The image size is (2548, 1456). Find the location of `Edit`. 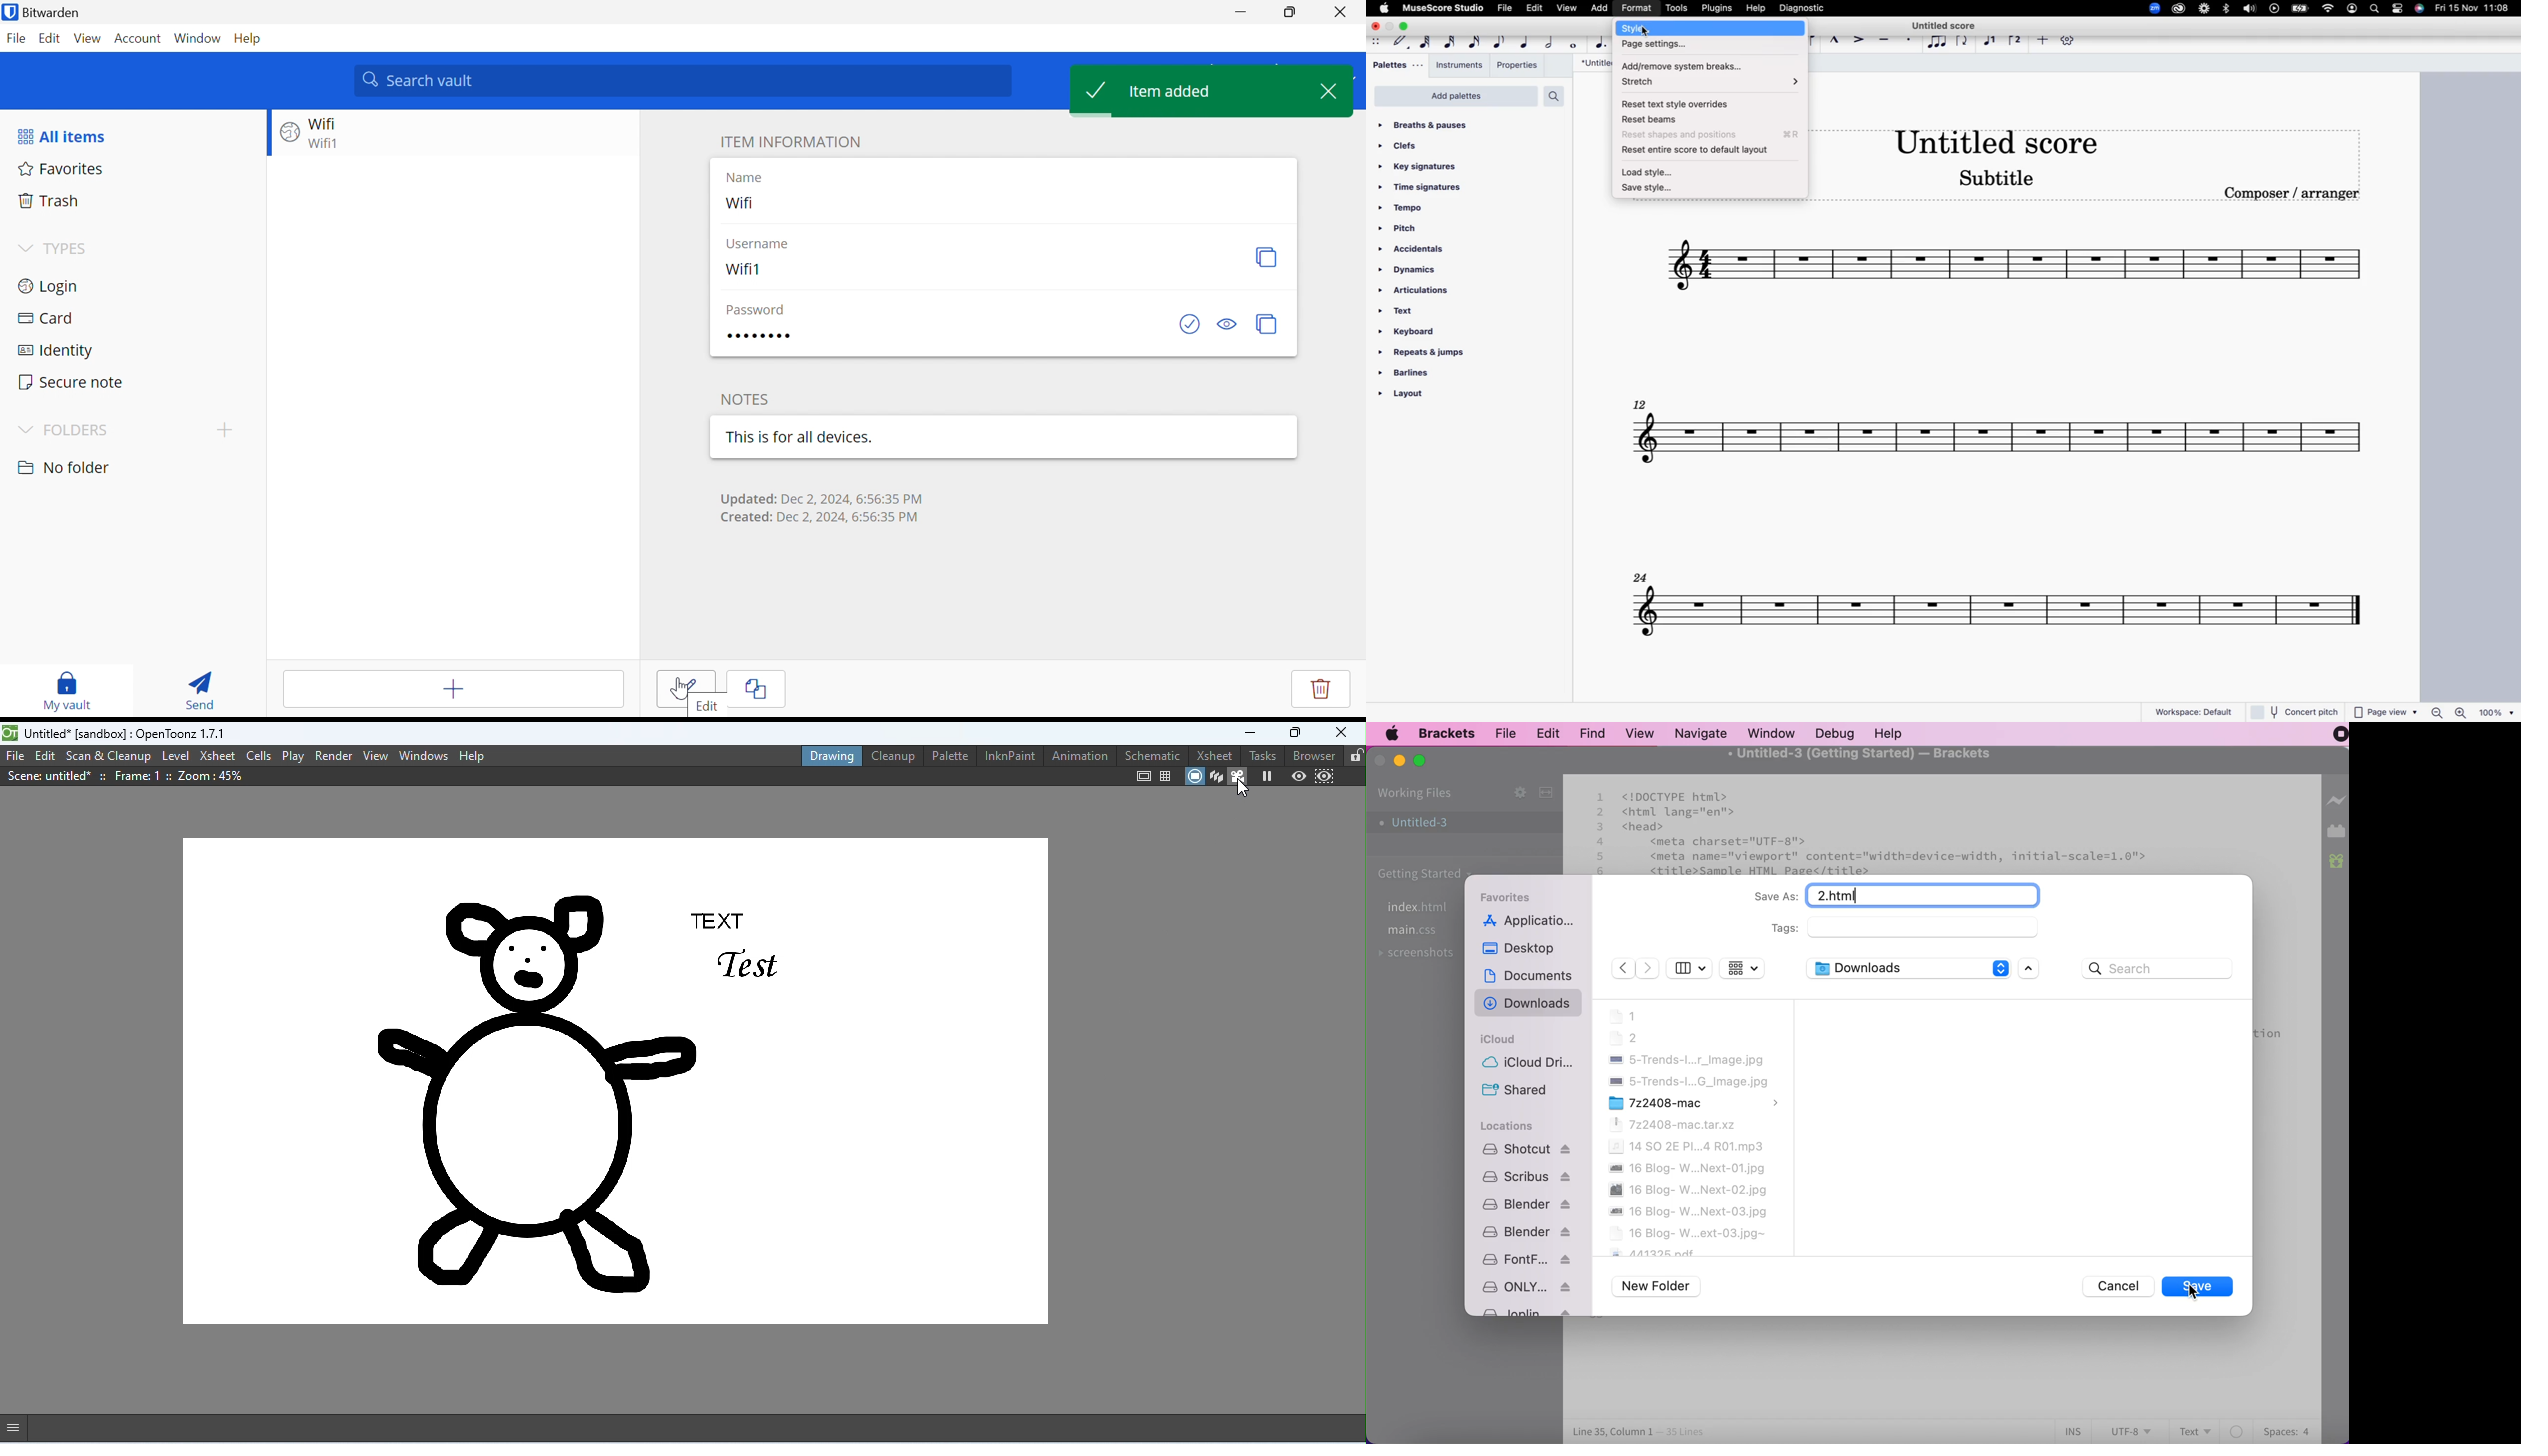

Edit is located at coordinates (672, 689).